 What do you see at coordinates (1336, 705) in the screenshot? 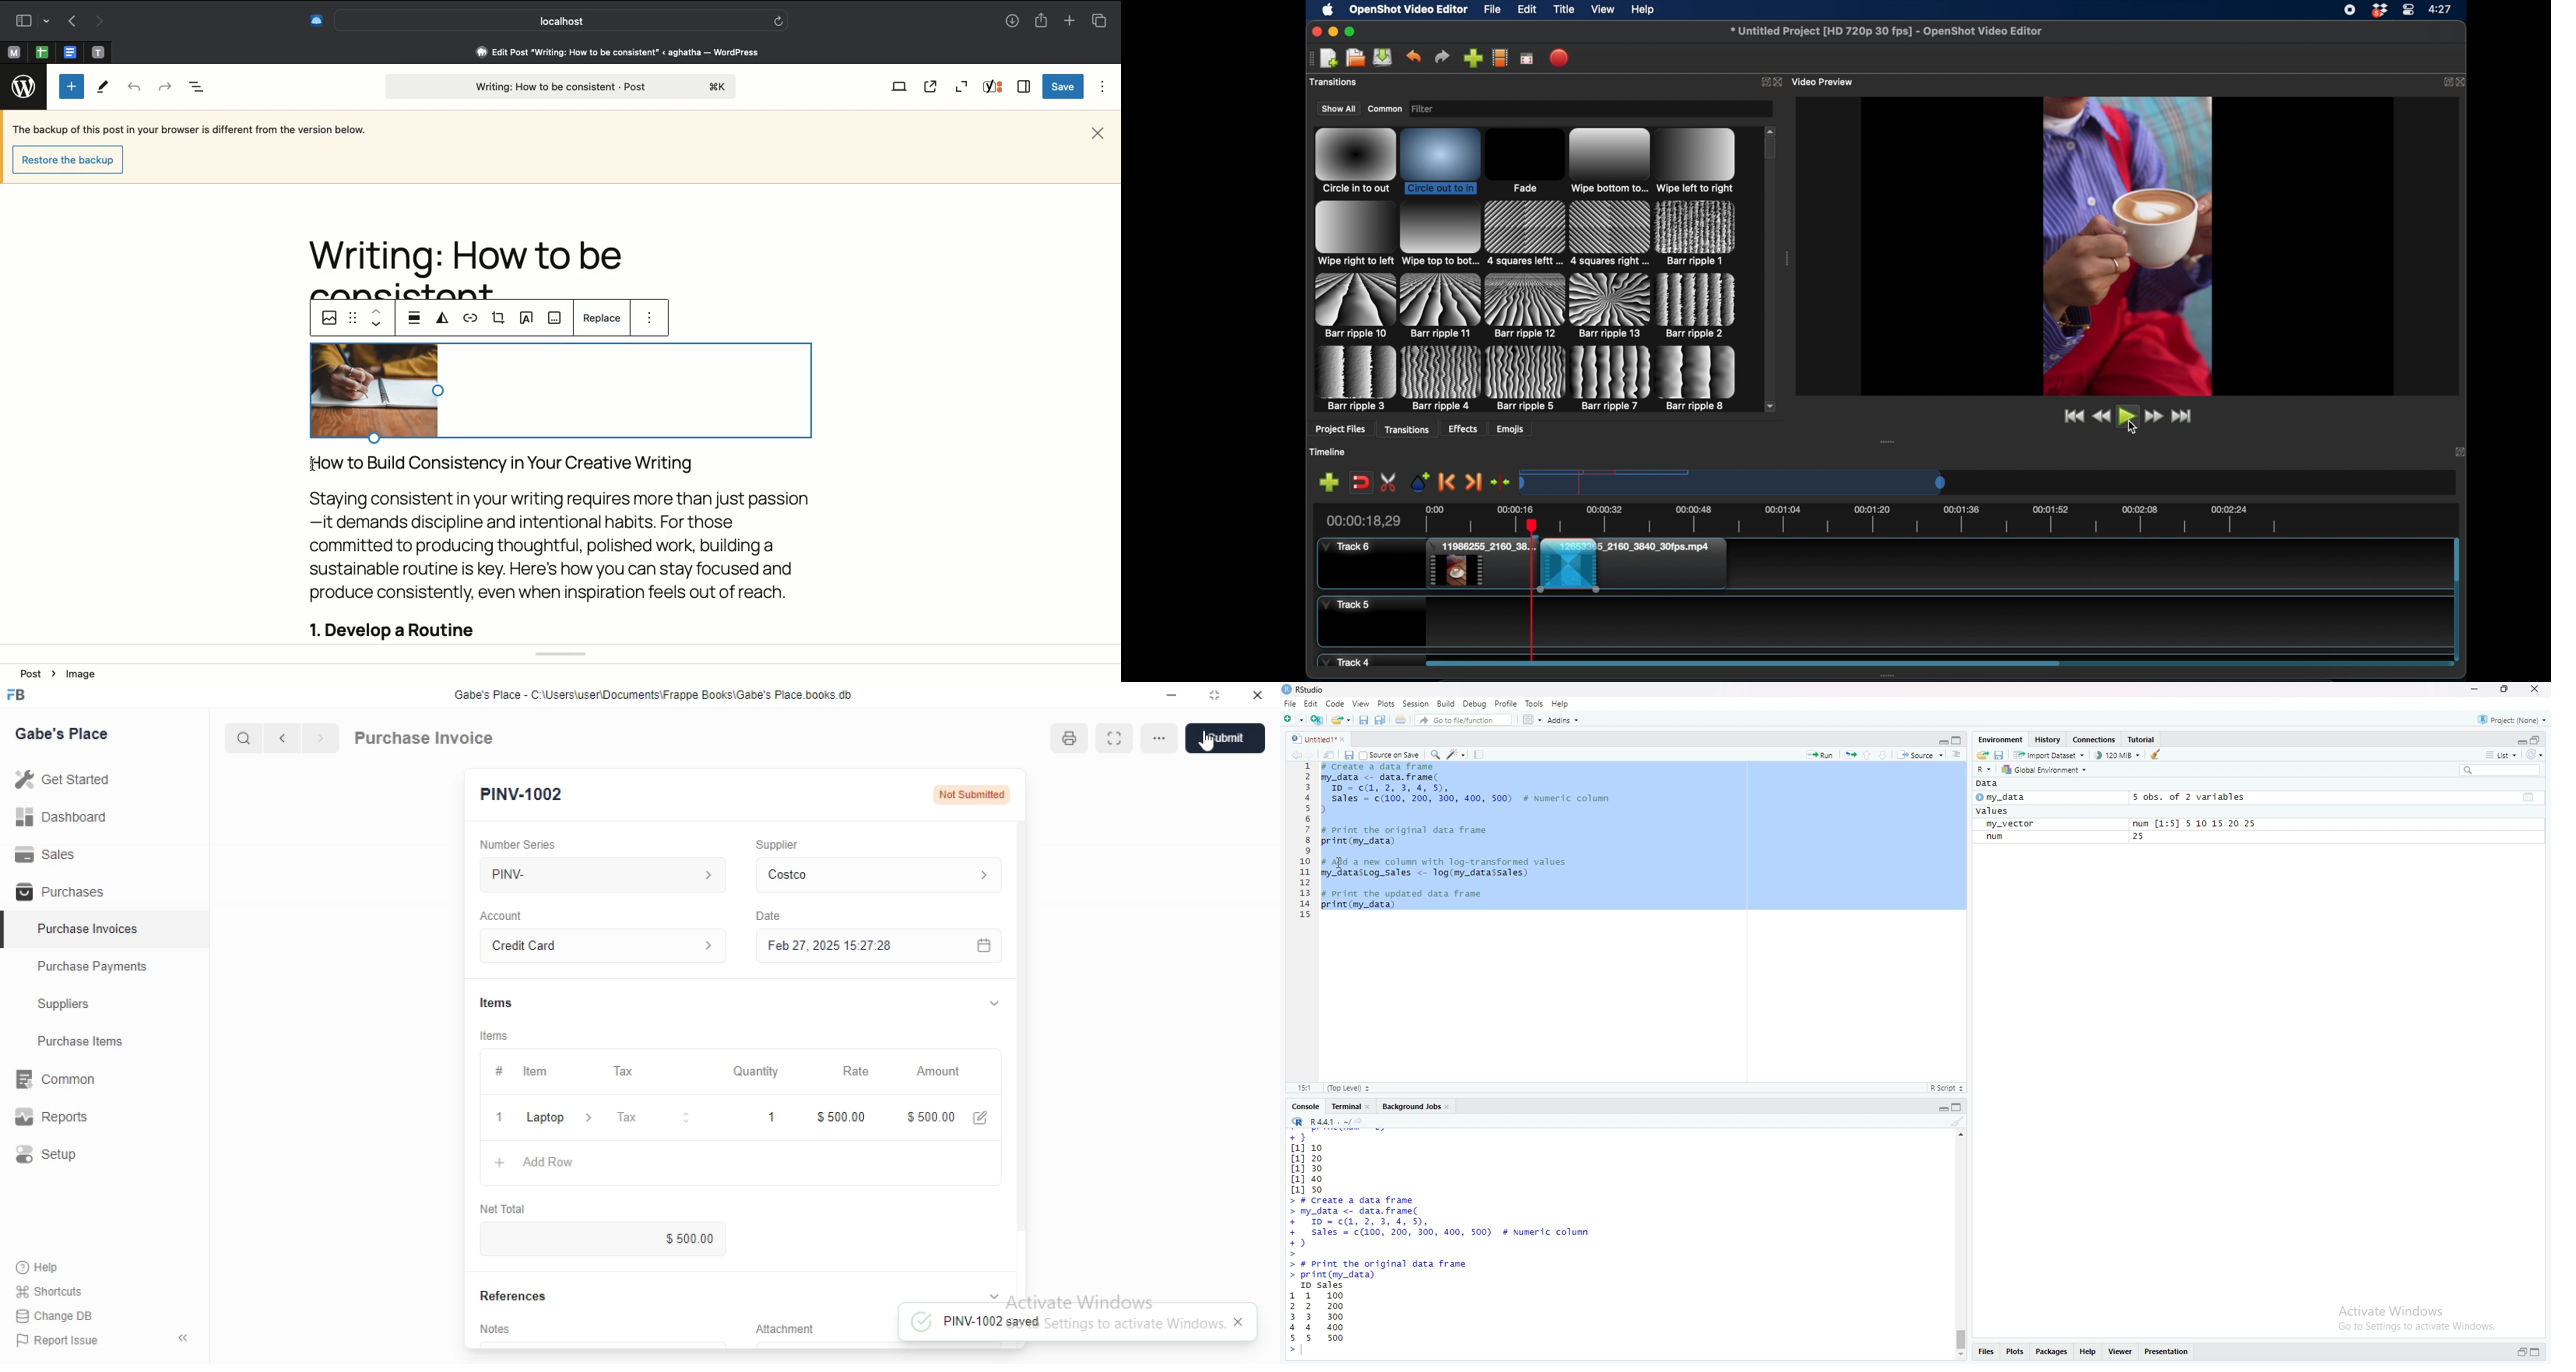
I see `Code` at bounding box center [1336, 705].